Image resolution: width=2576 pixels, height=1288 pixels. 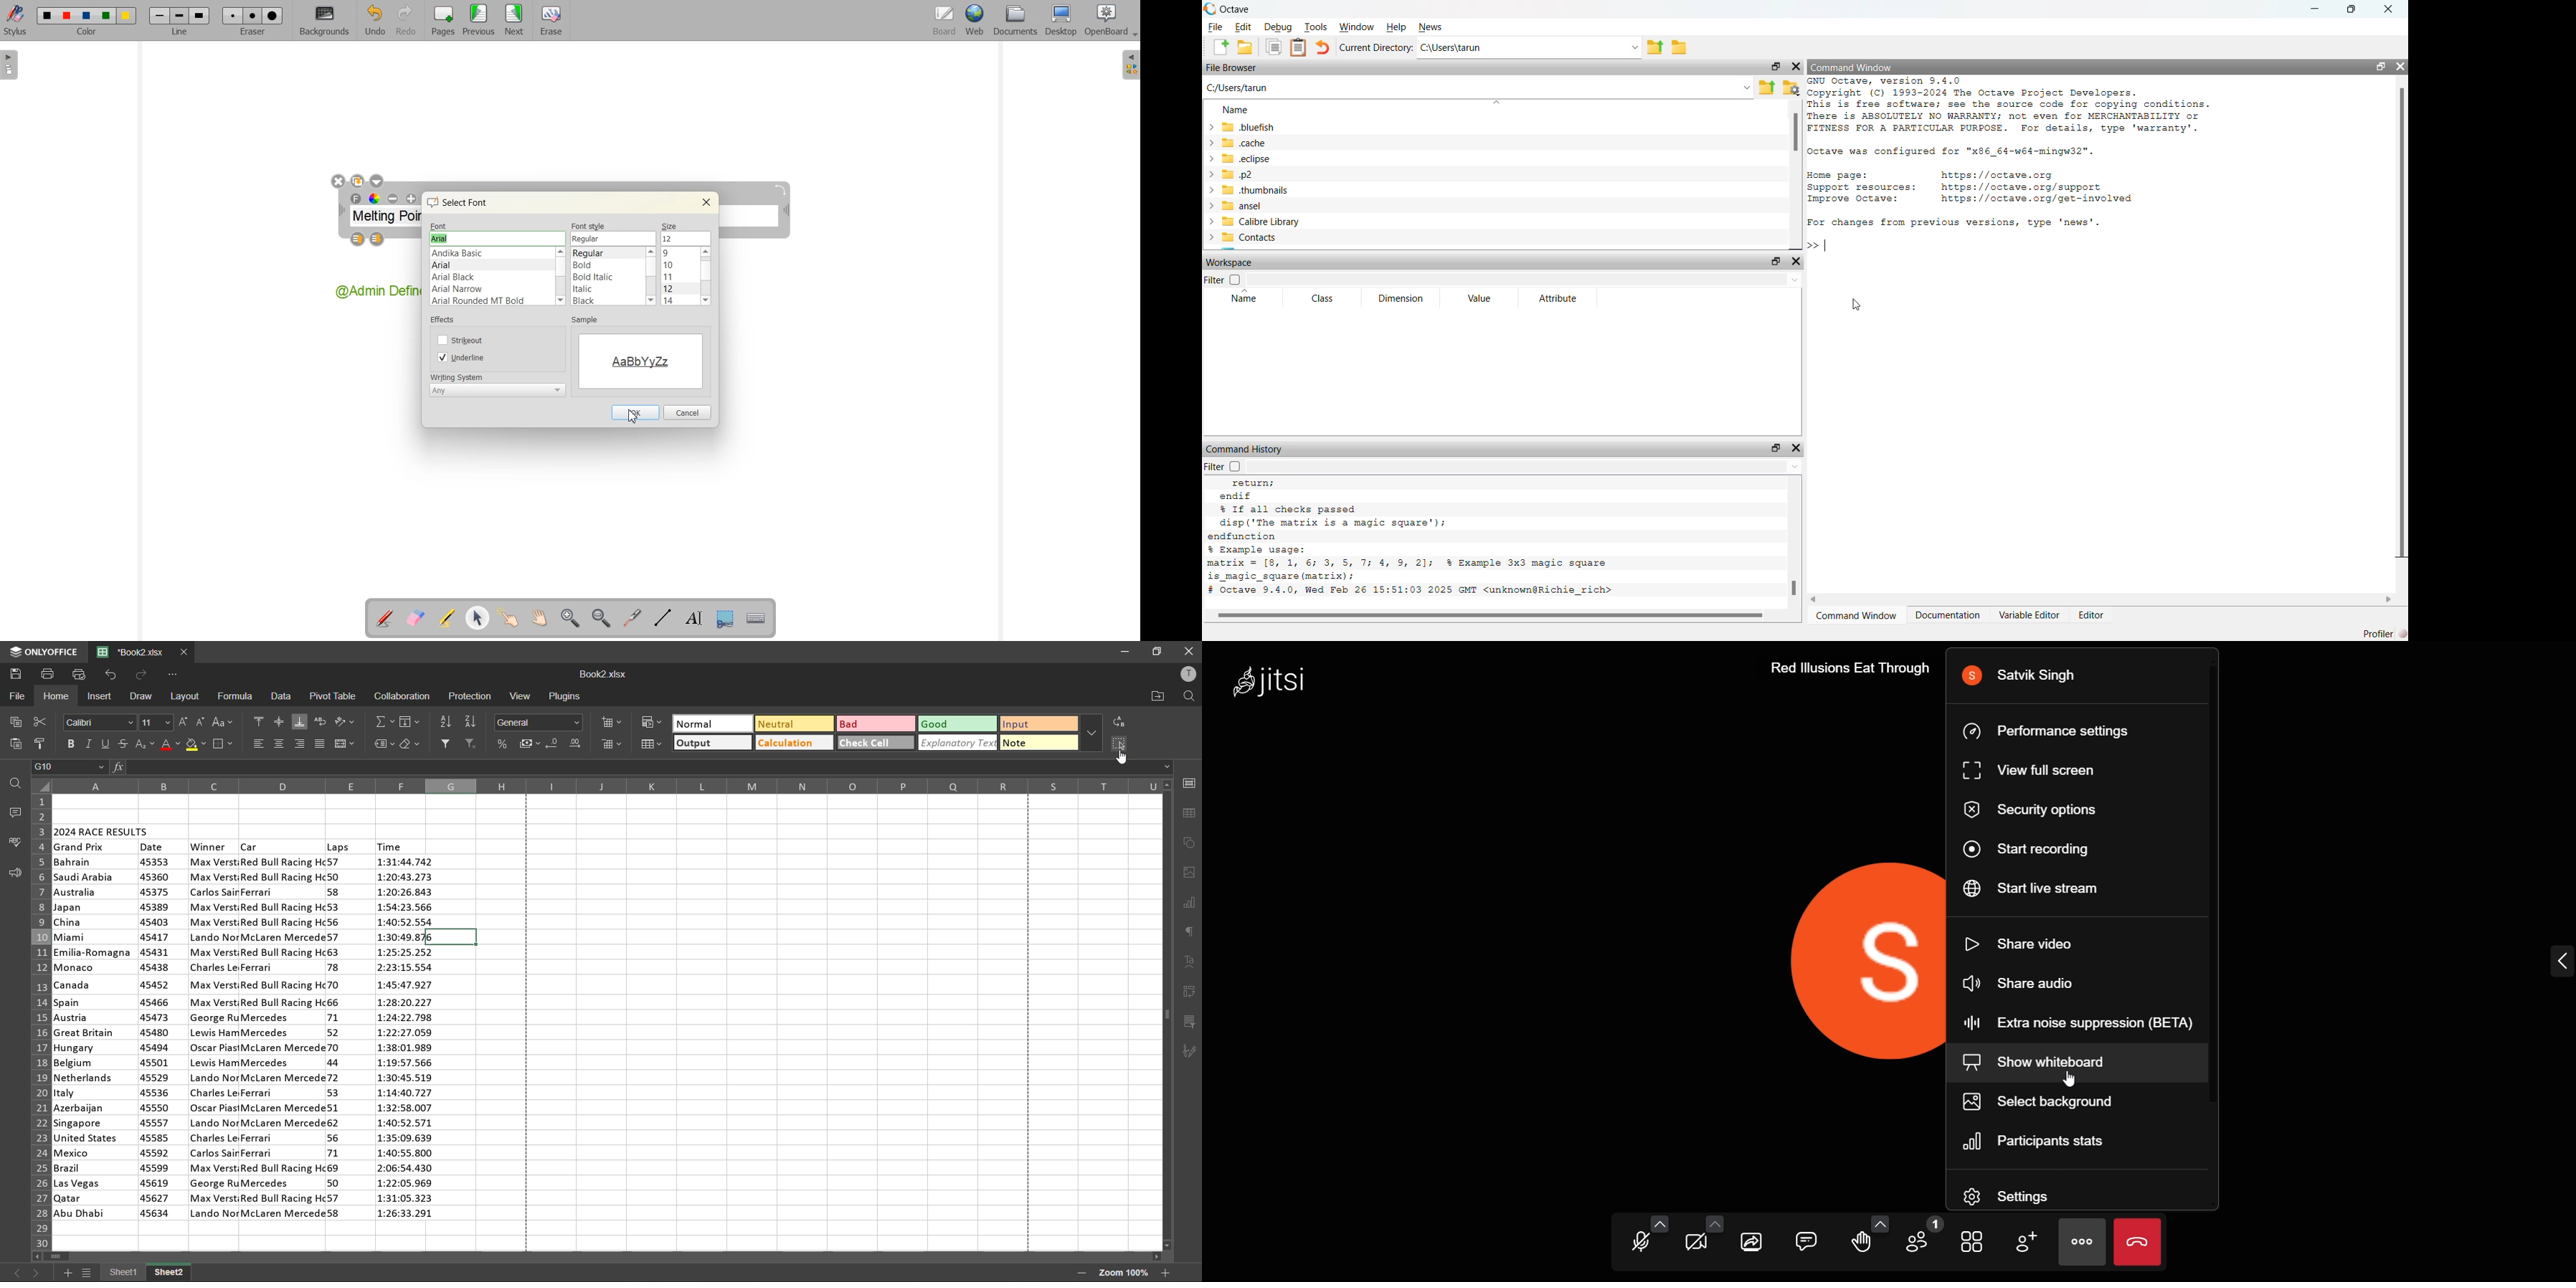 I want to click on fx, so click(x=120, y=768).